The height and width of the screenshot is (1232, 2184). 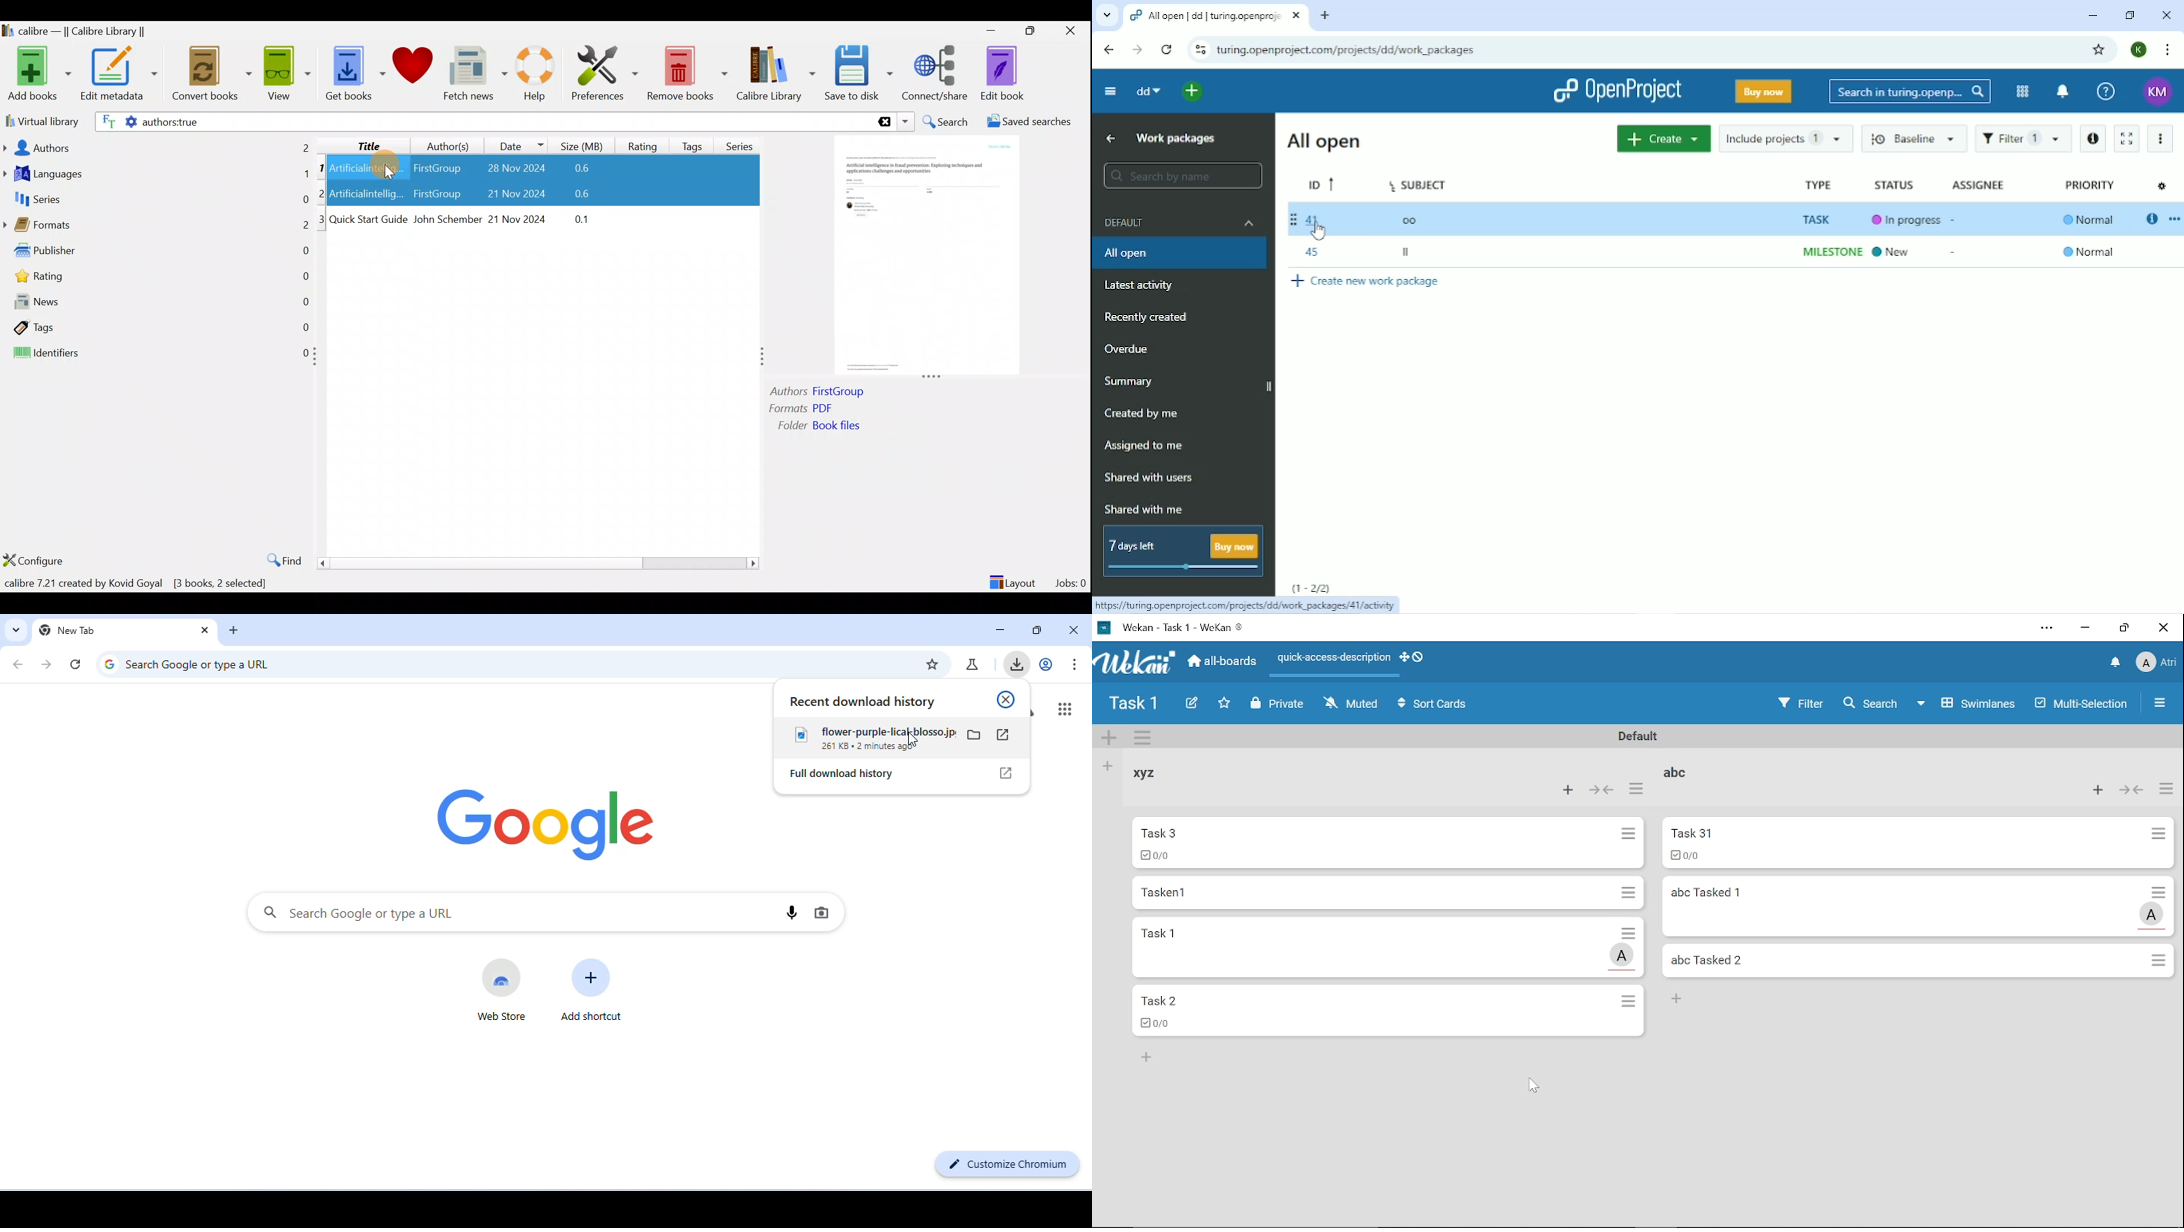 What do you see at coordinates (2098, 50) in the screenshot?
I see `Bookmark this tab` at bounding box center [2098, 50].